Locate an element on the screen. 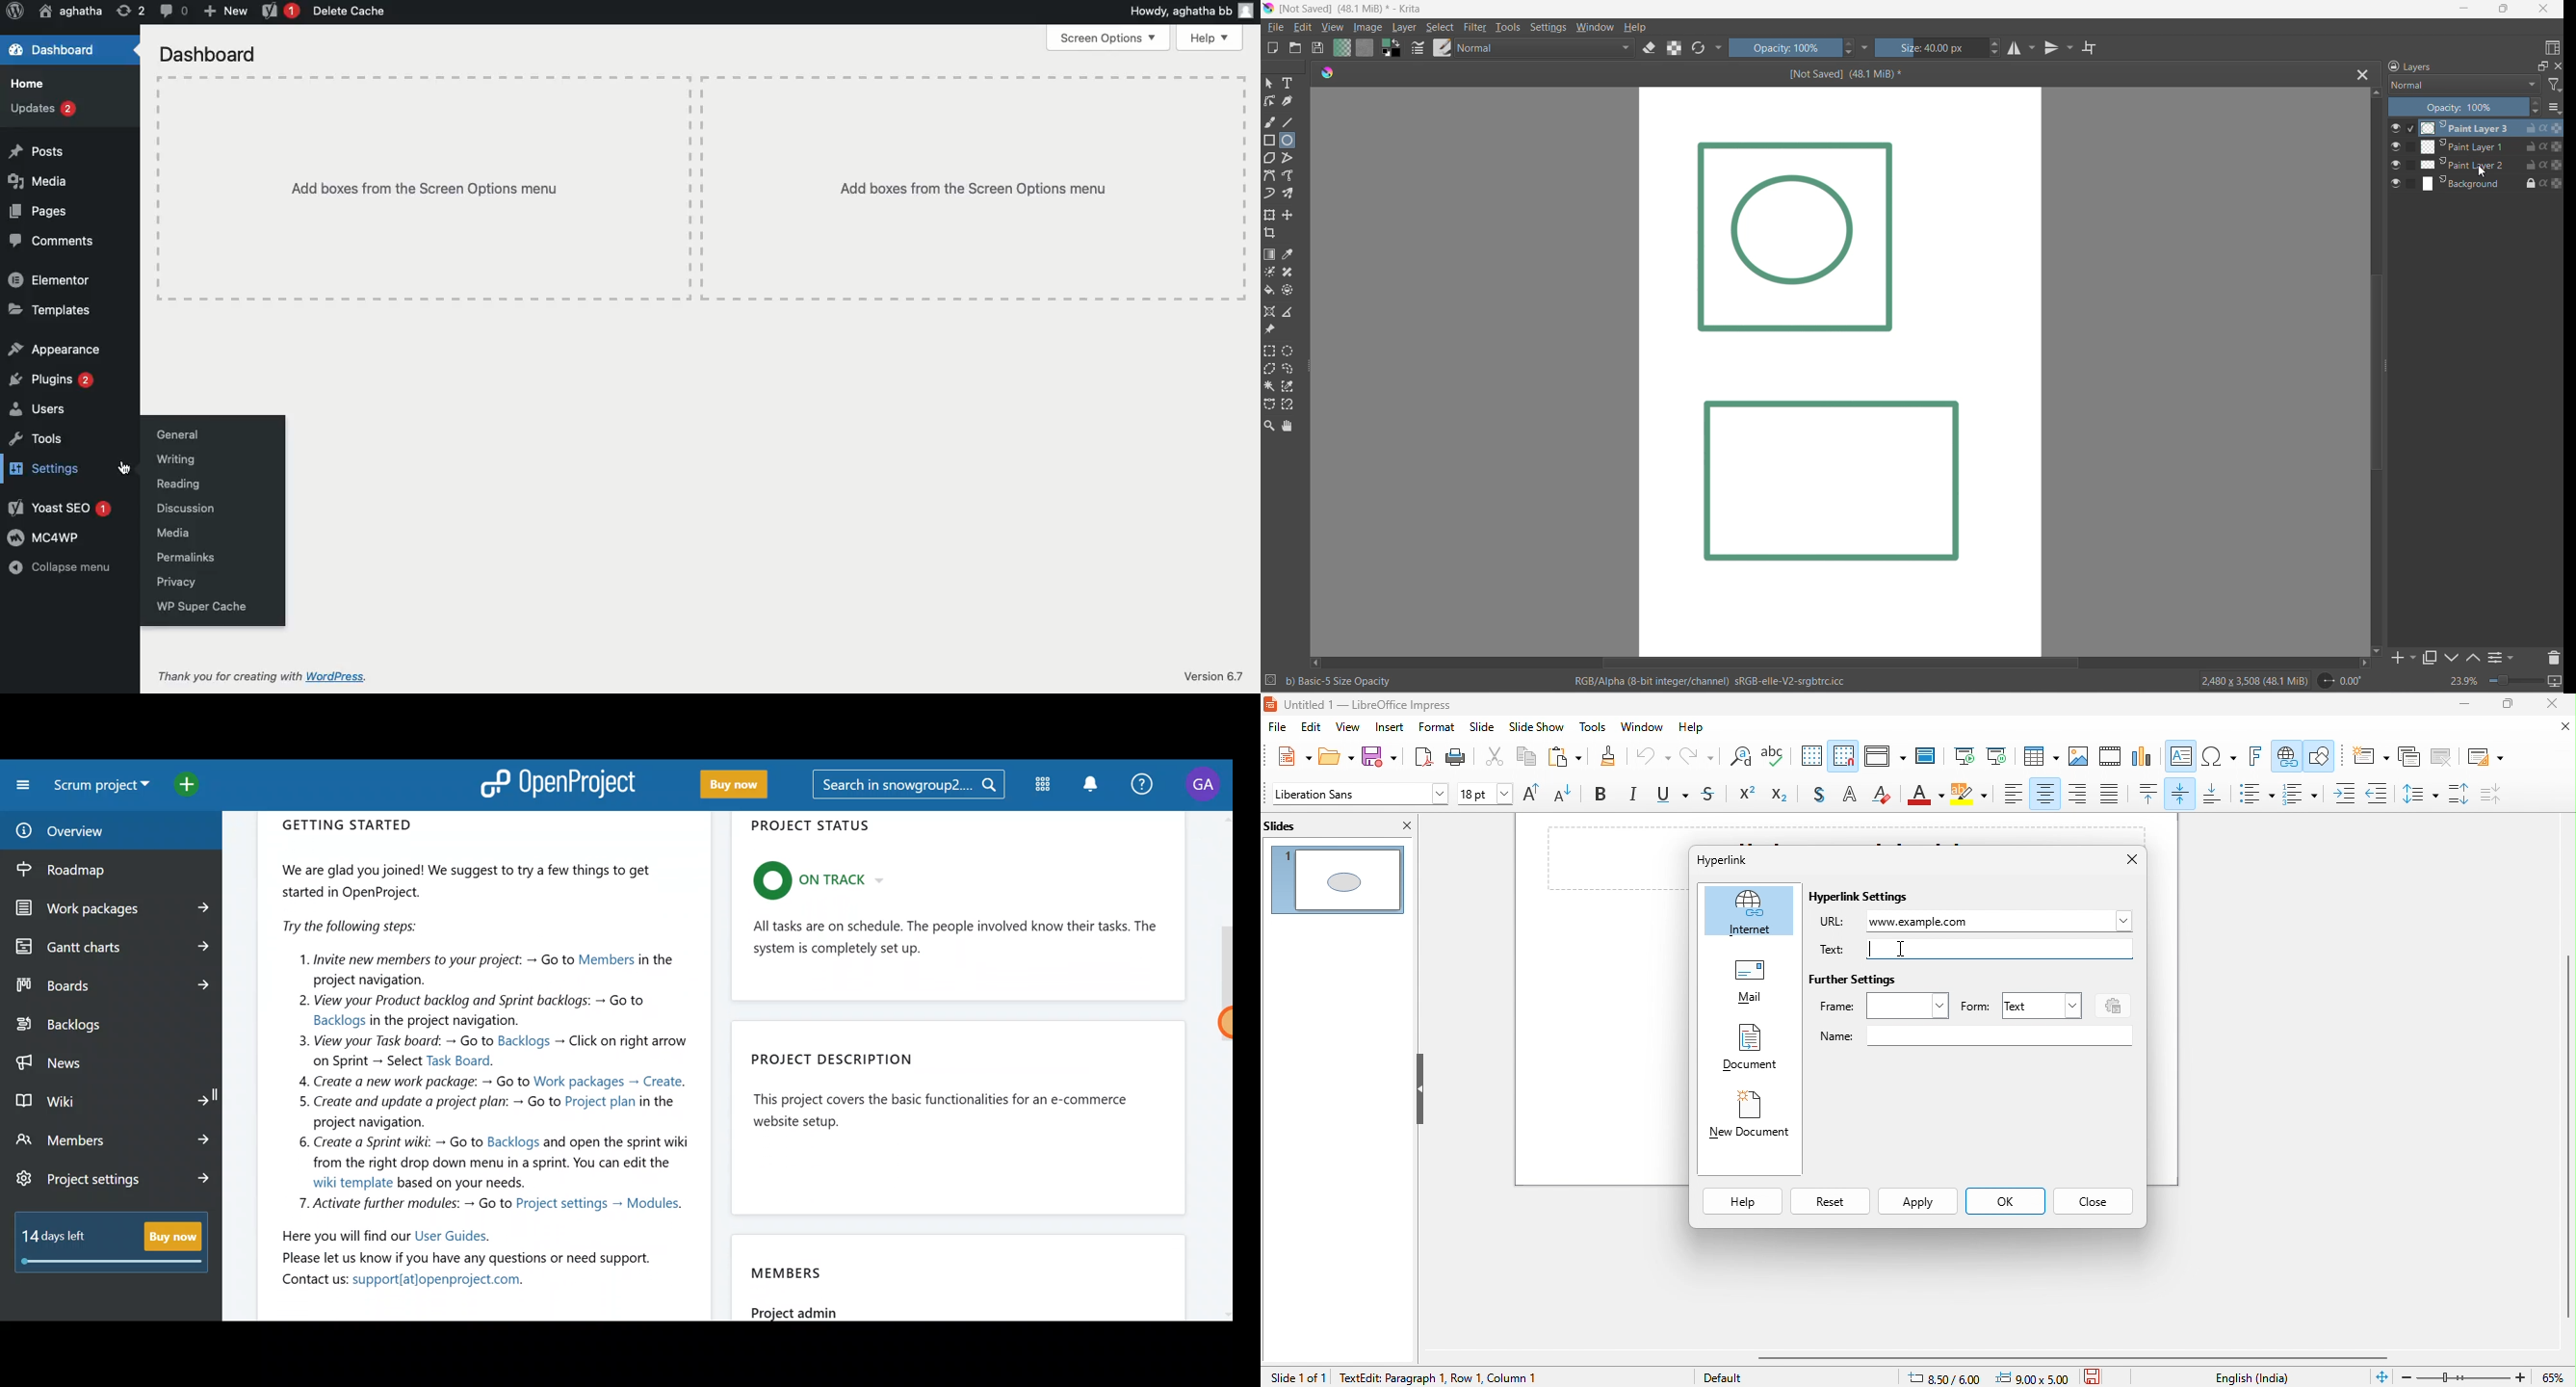  checkbox is located at coordinates (2411, 163).